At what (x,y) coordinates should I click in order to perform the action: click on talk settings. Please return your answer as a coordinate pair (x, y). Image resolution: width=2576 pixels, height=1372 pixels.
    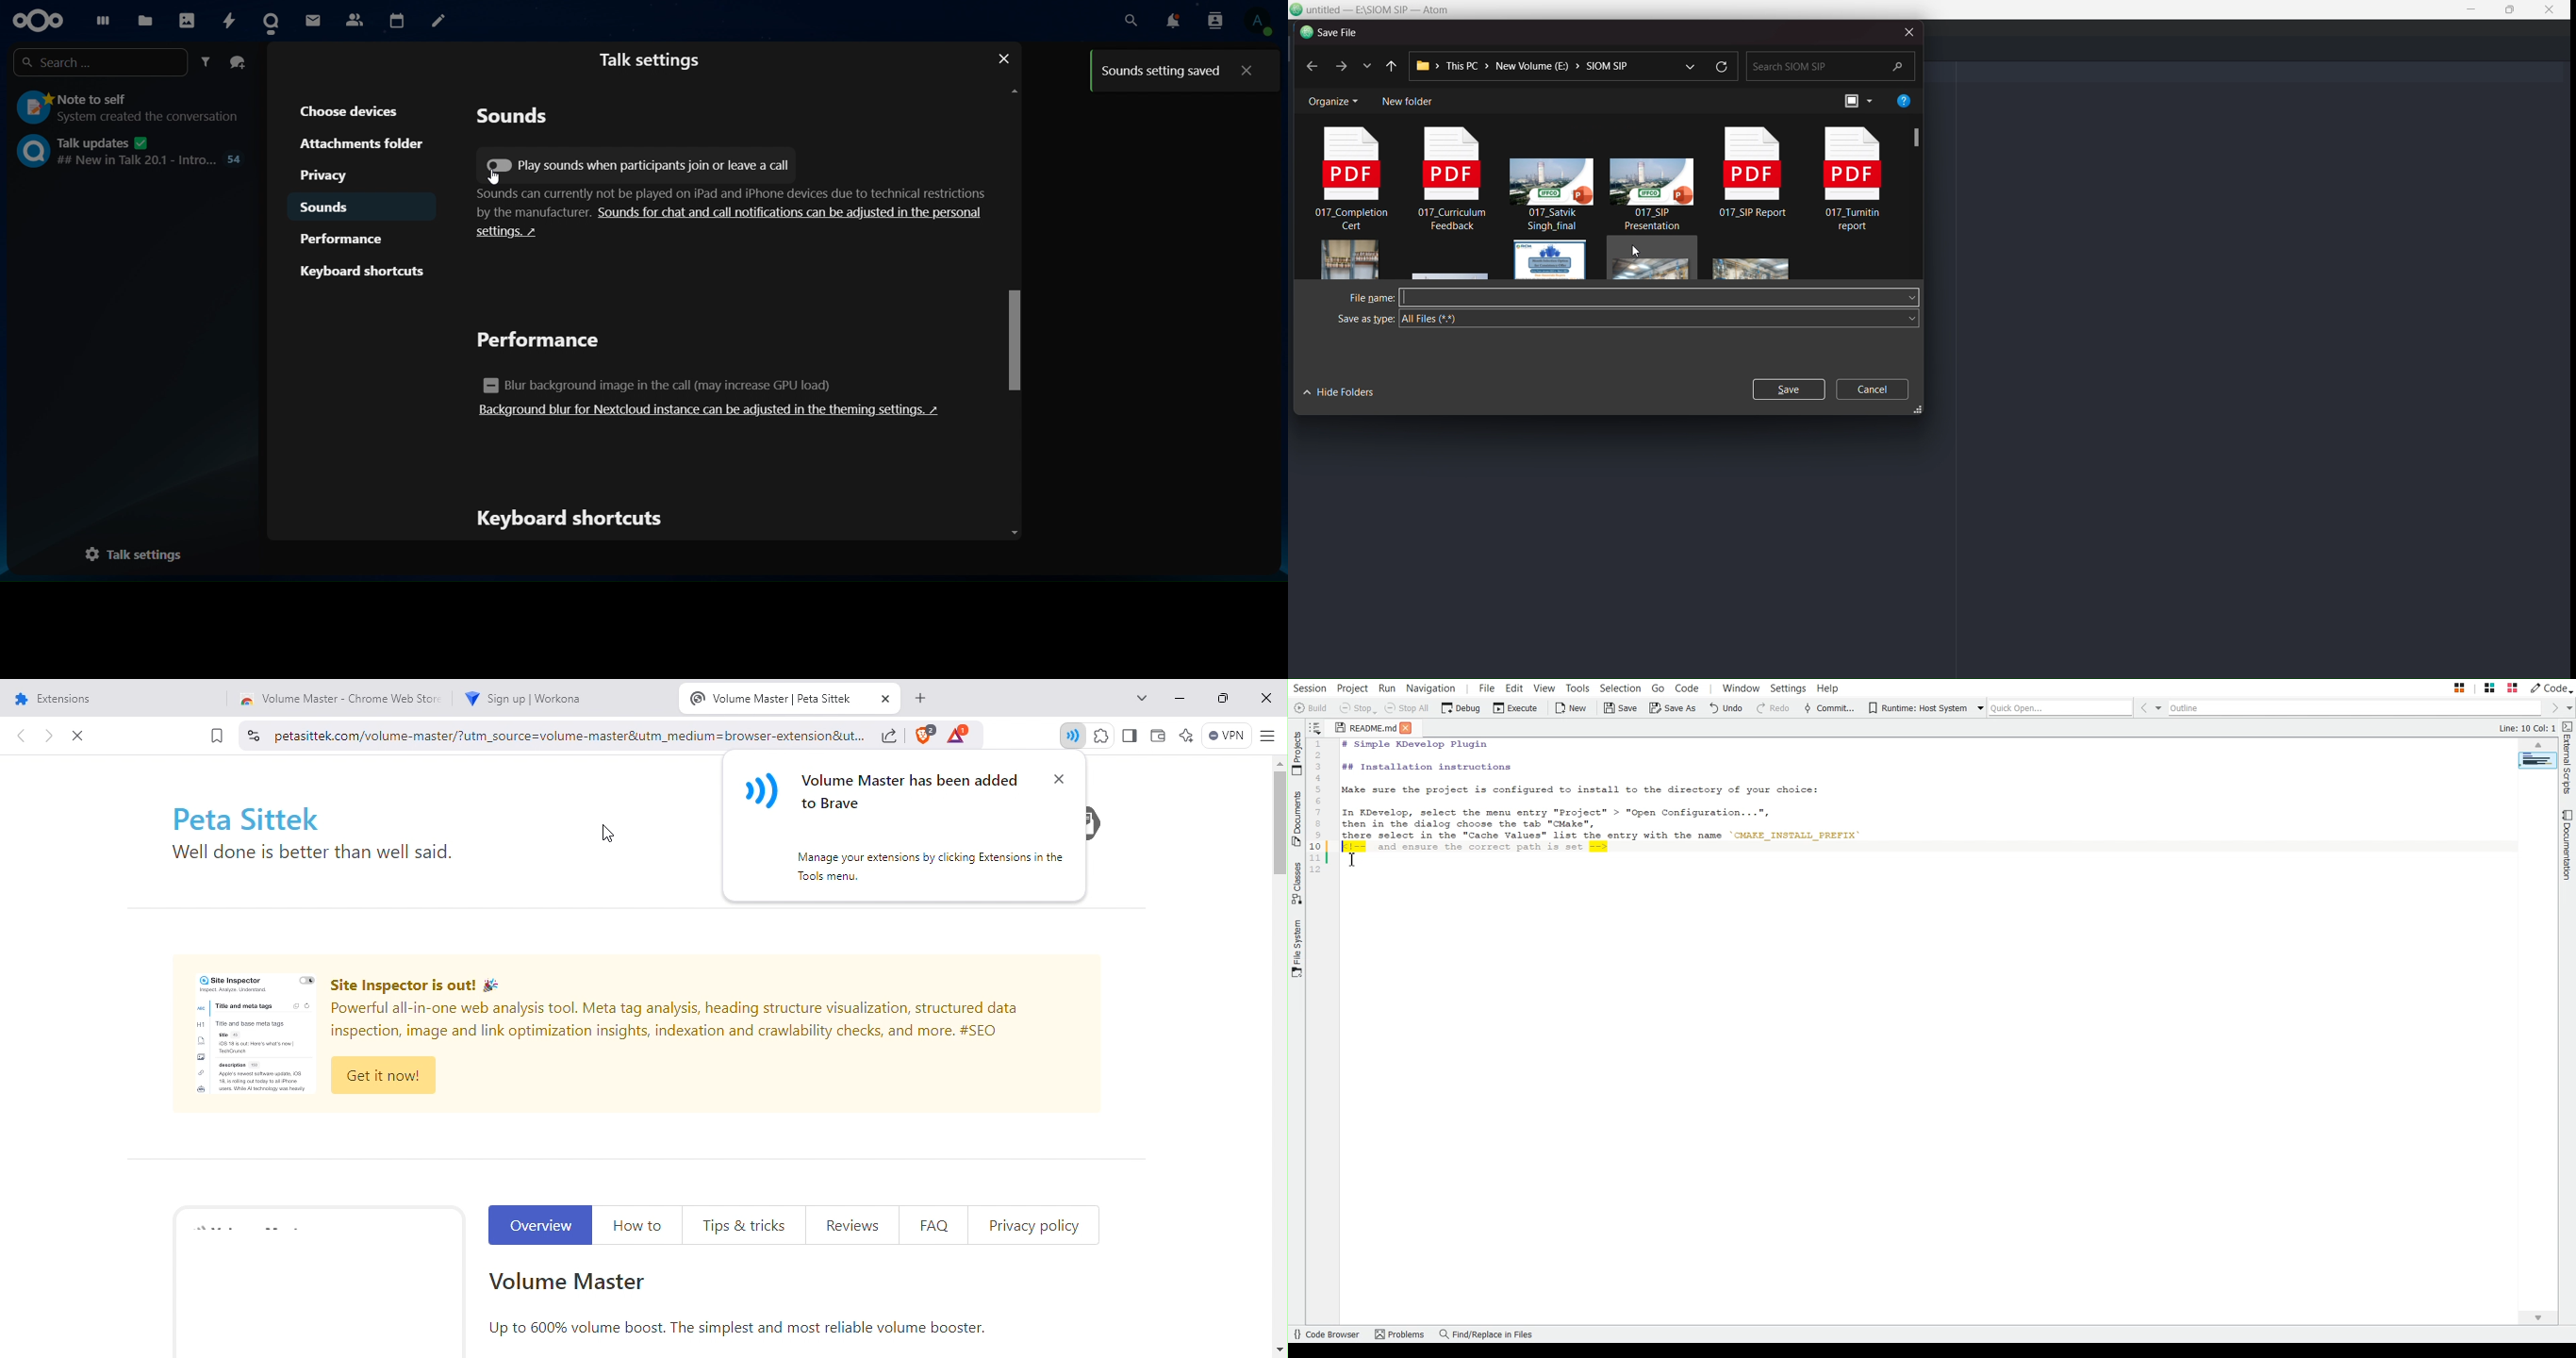
    Looking at the image, I should click on (651, 58).